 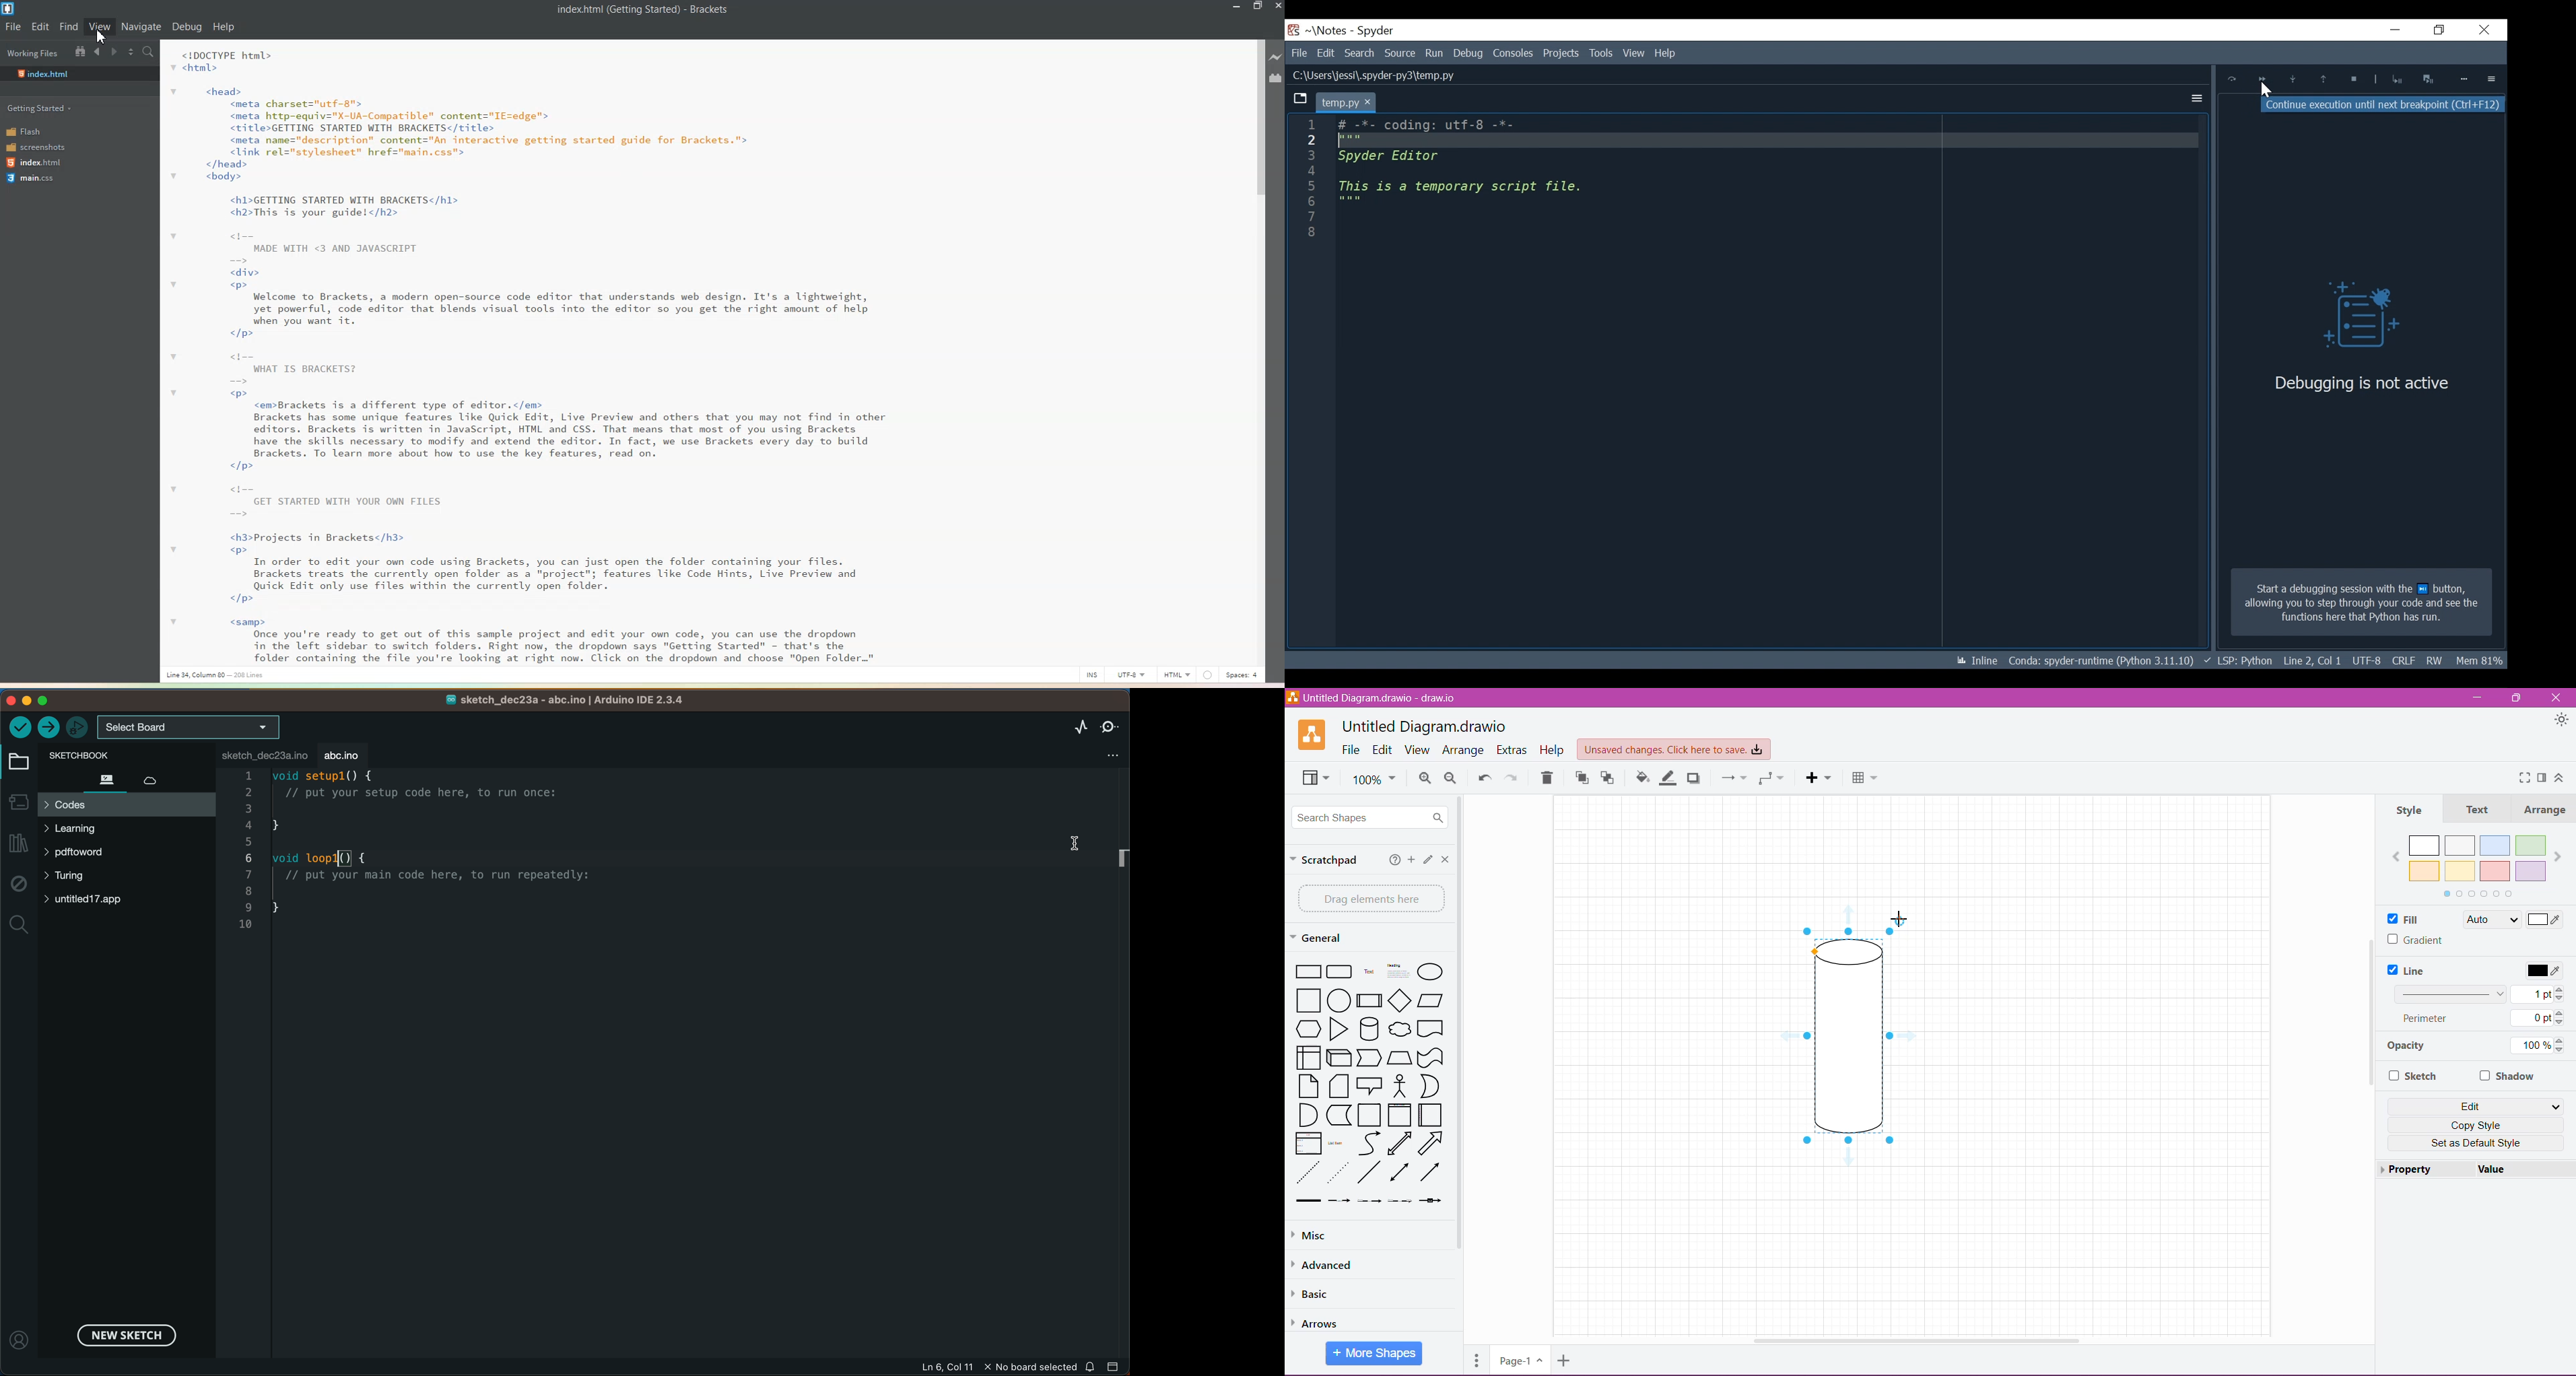 I want to click on Search Shapes, so click(x=1372, y=818).